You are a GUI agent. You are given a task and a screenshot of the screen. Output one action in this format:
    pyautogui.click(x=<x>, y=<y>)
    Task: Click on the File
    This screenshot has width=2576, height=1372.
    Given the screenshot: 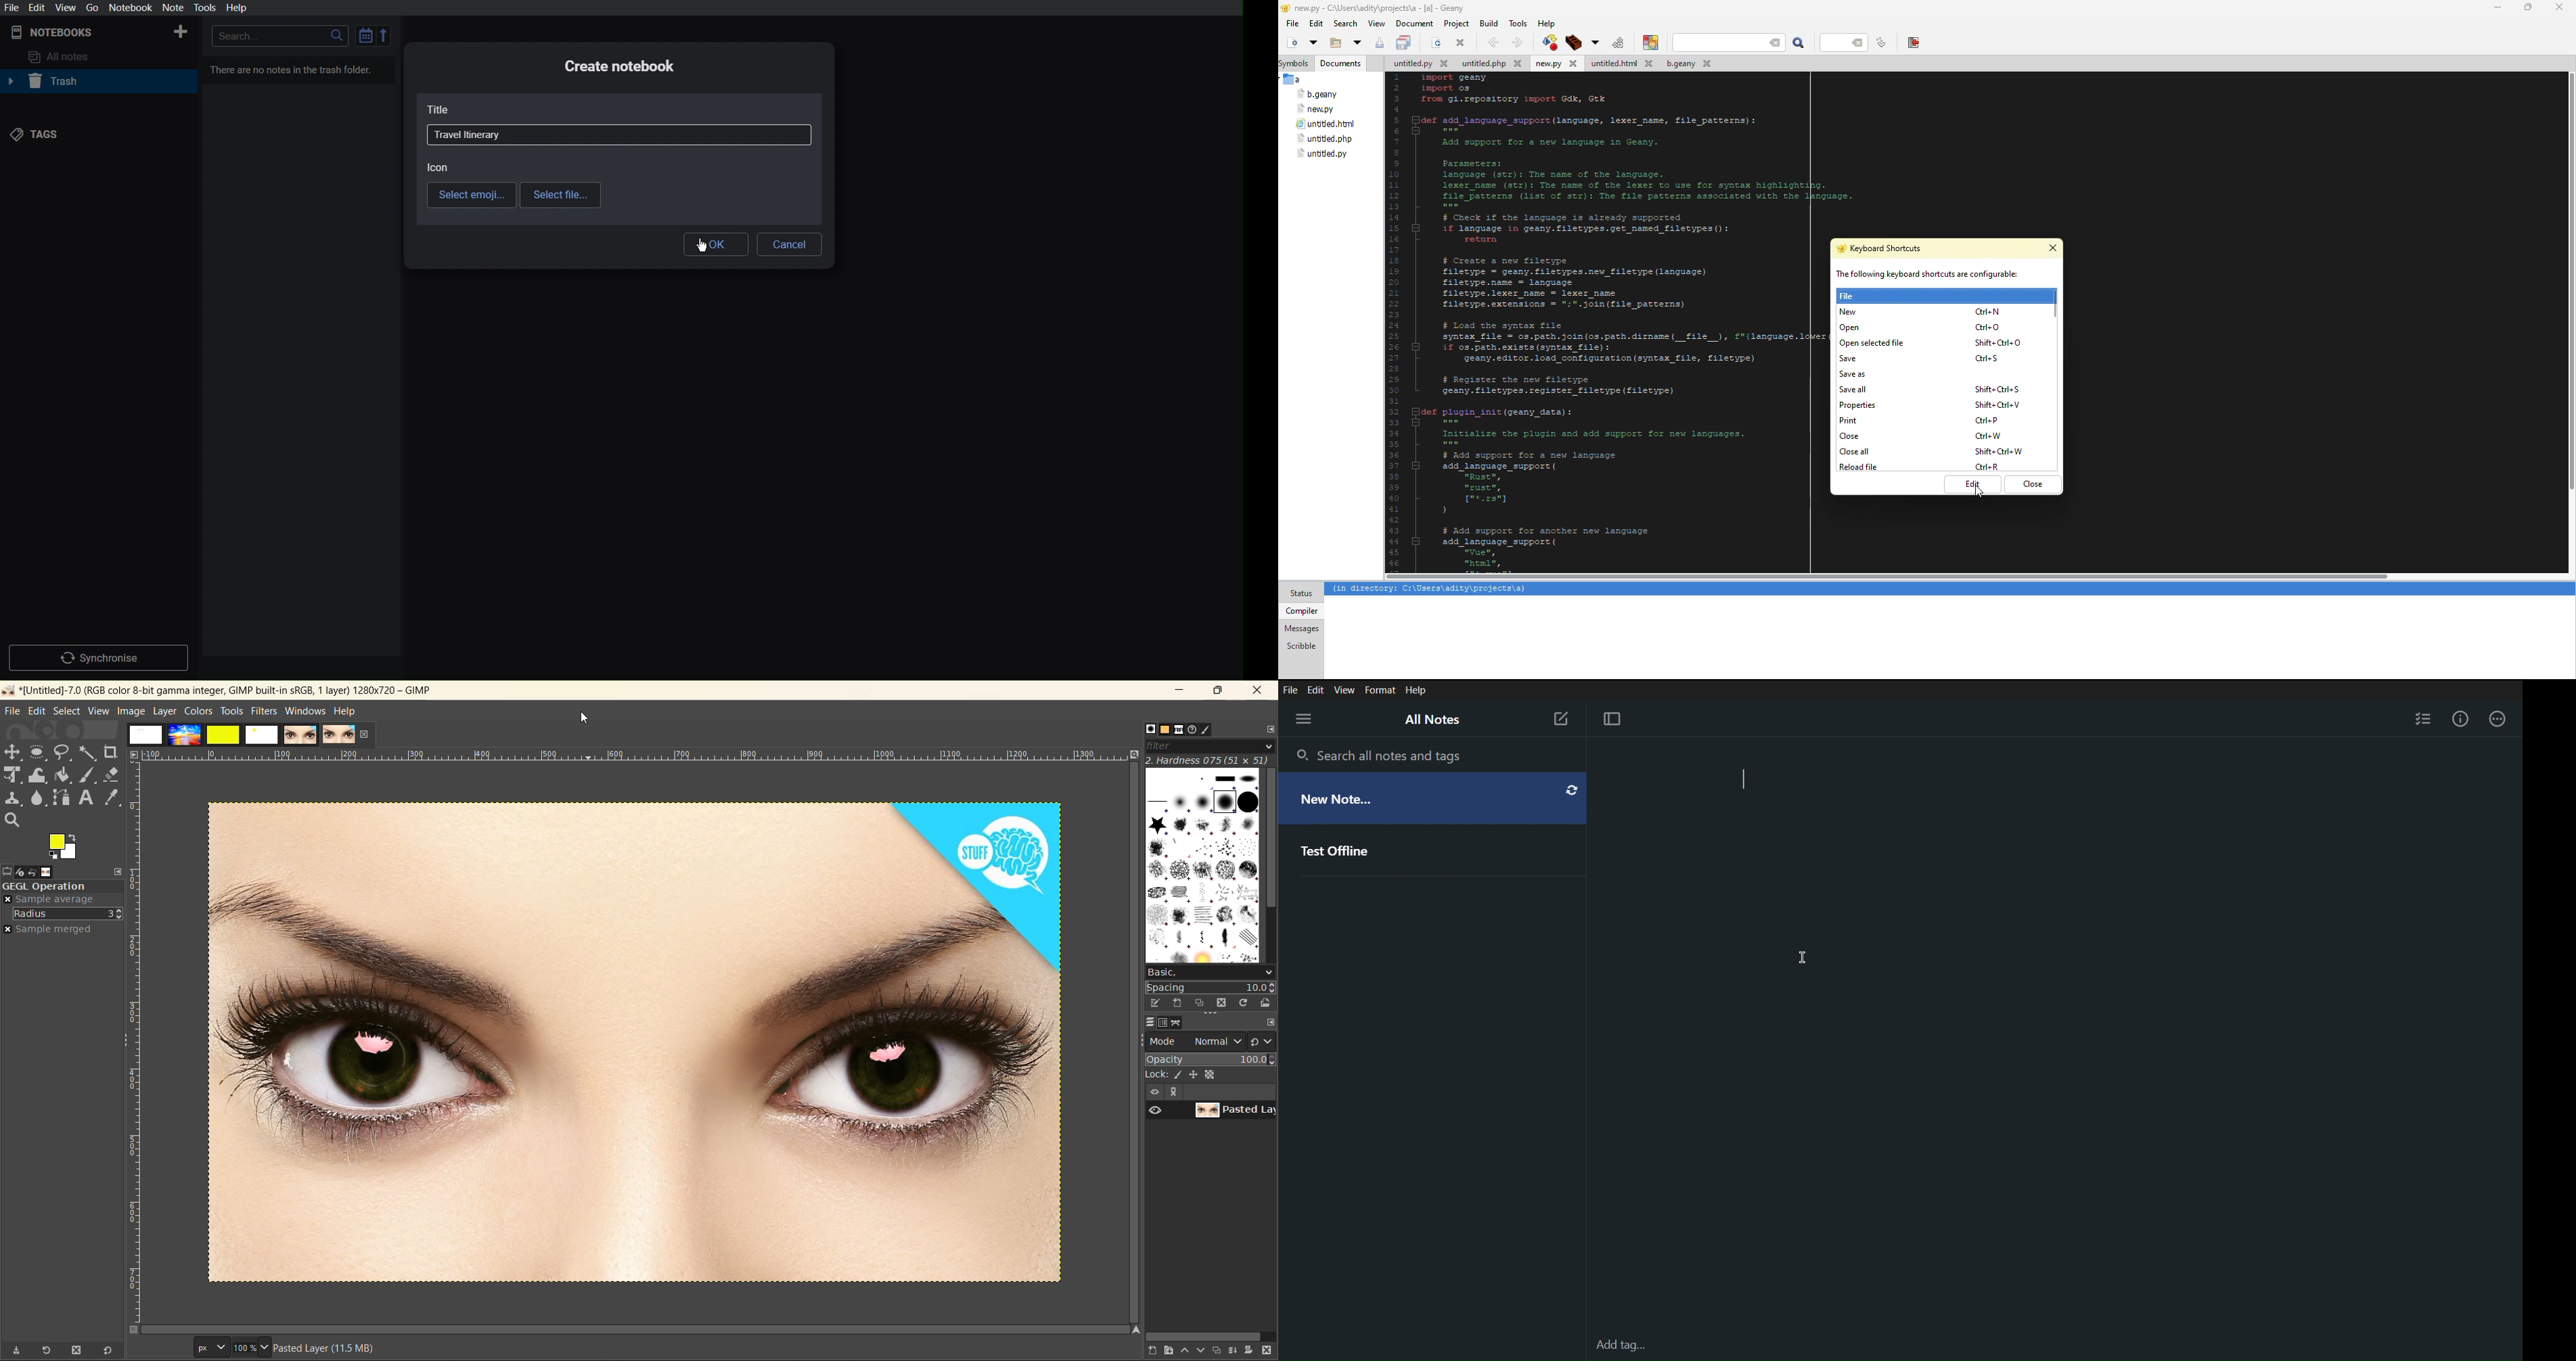 What is the action you would take?
    pyautogui.click(x=12, y=7)
    